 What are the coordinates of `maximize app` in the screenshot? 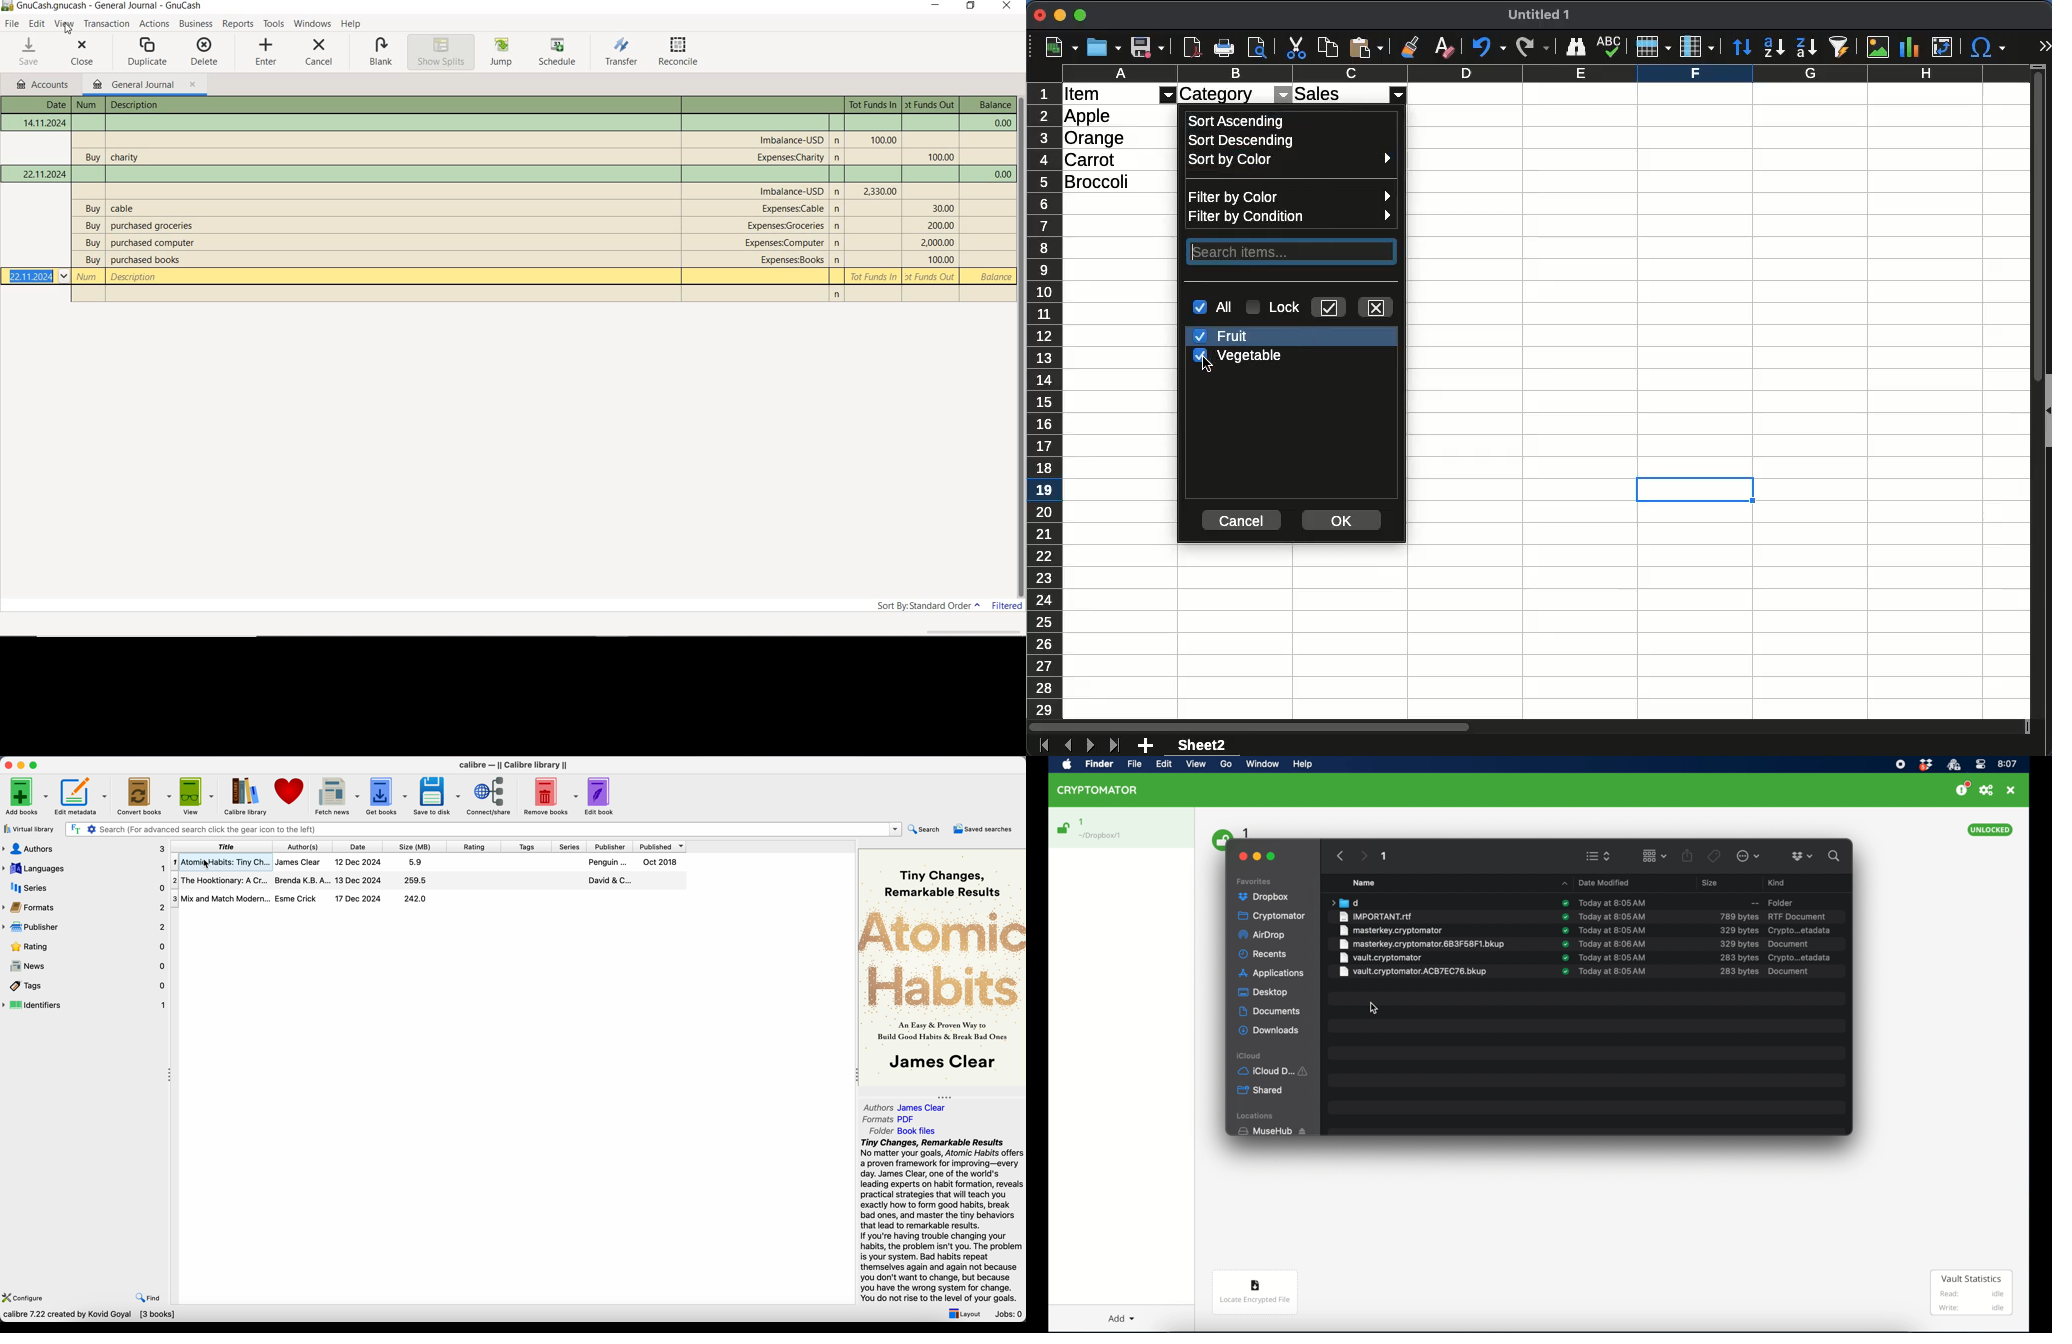 It's located at (35, 765).